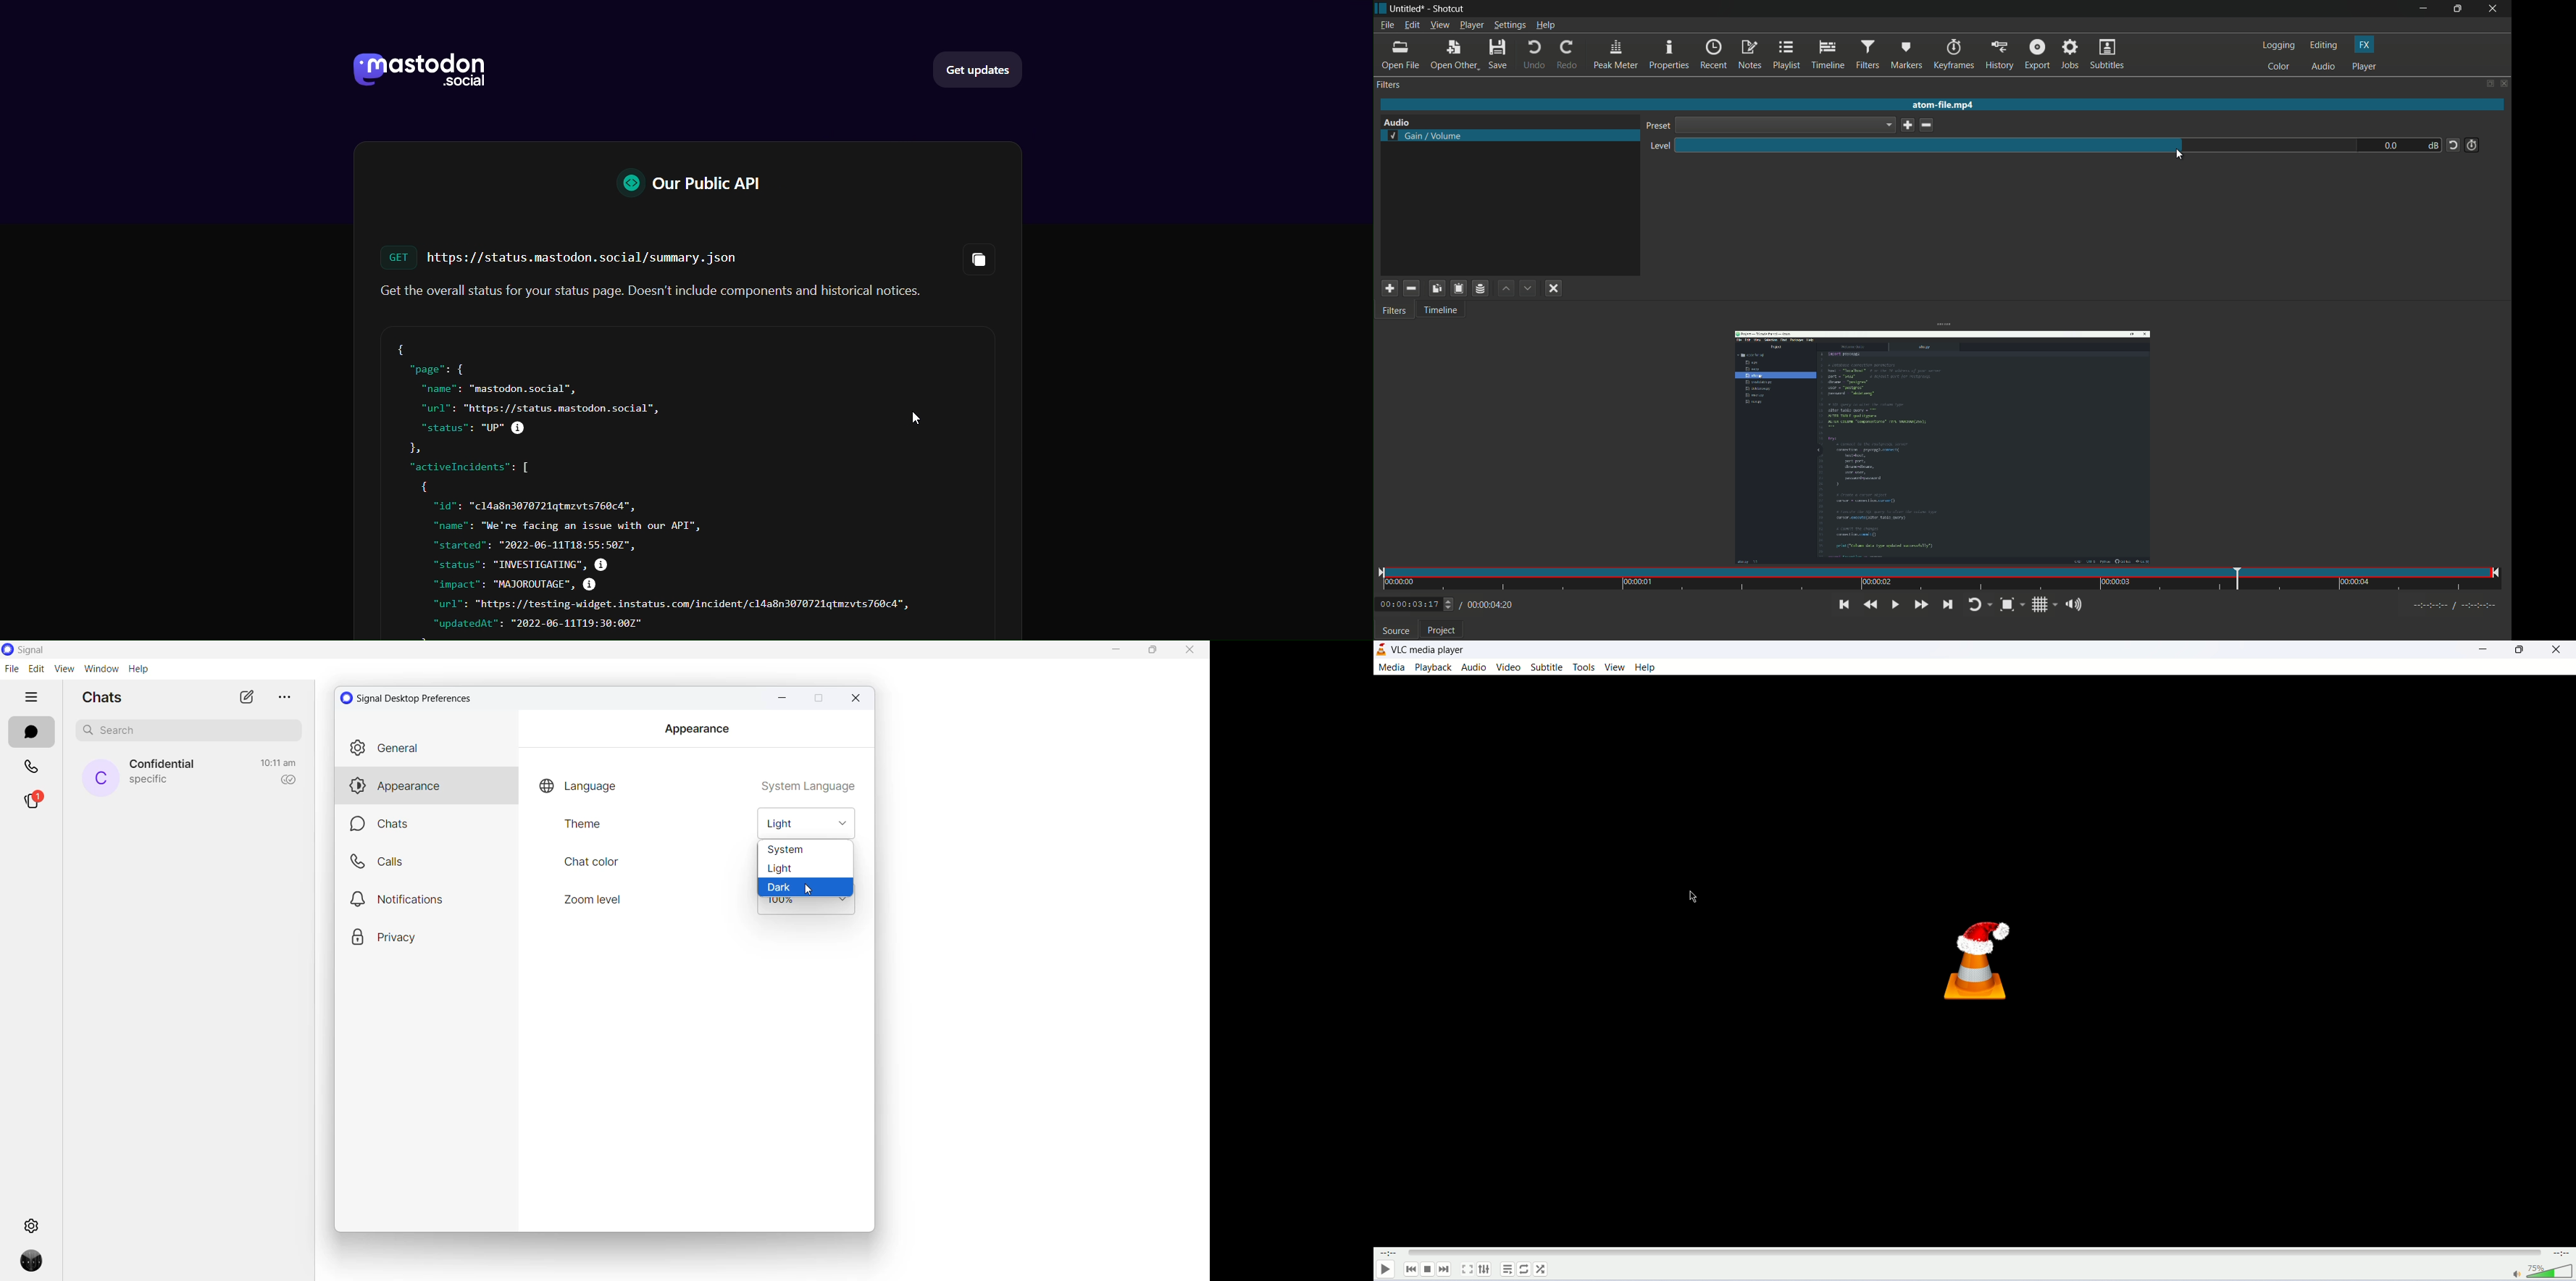 This screenshot has width=2576, height=1288. I want to click on save filter set, so click(1481, 288).